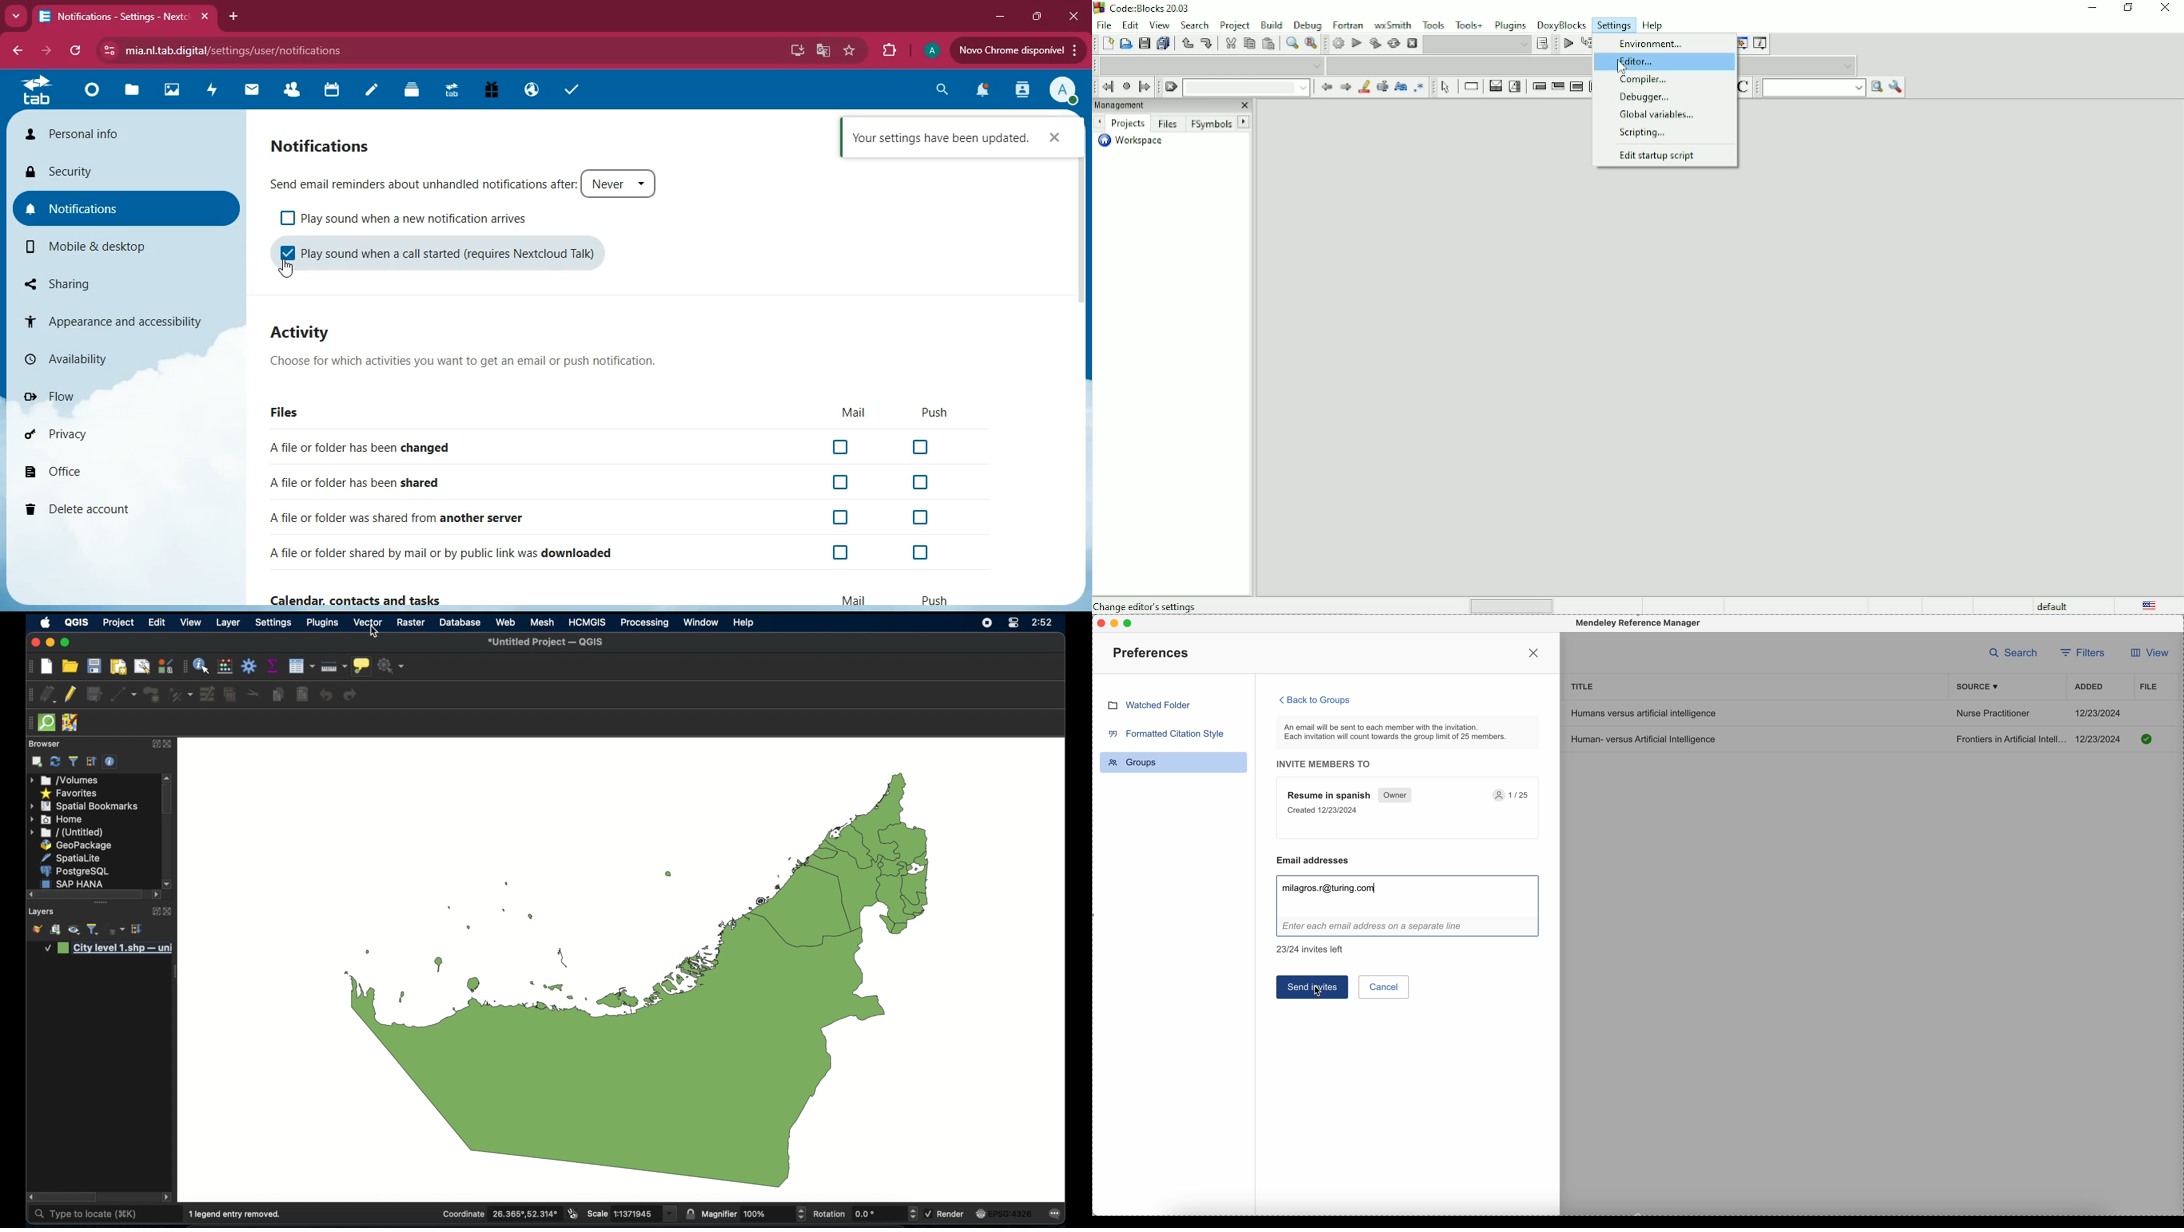 This screenshot has height=1232, width=2184. I want to click on Various info, so click(1761, 43).